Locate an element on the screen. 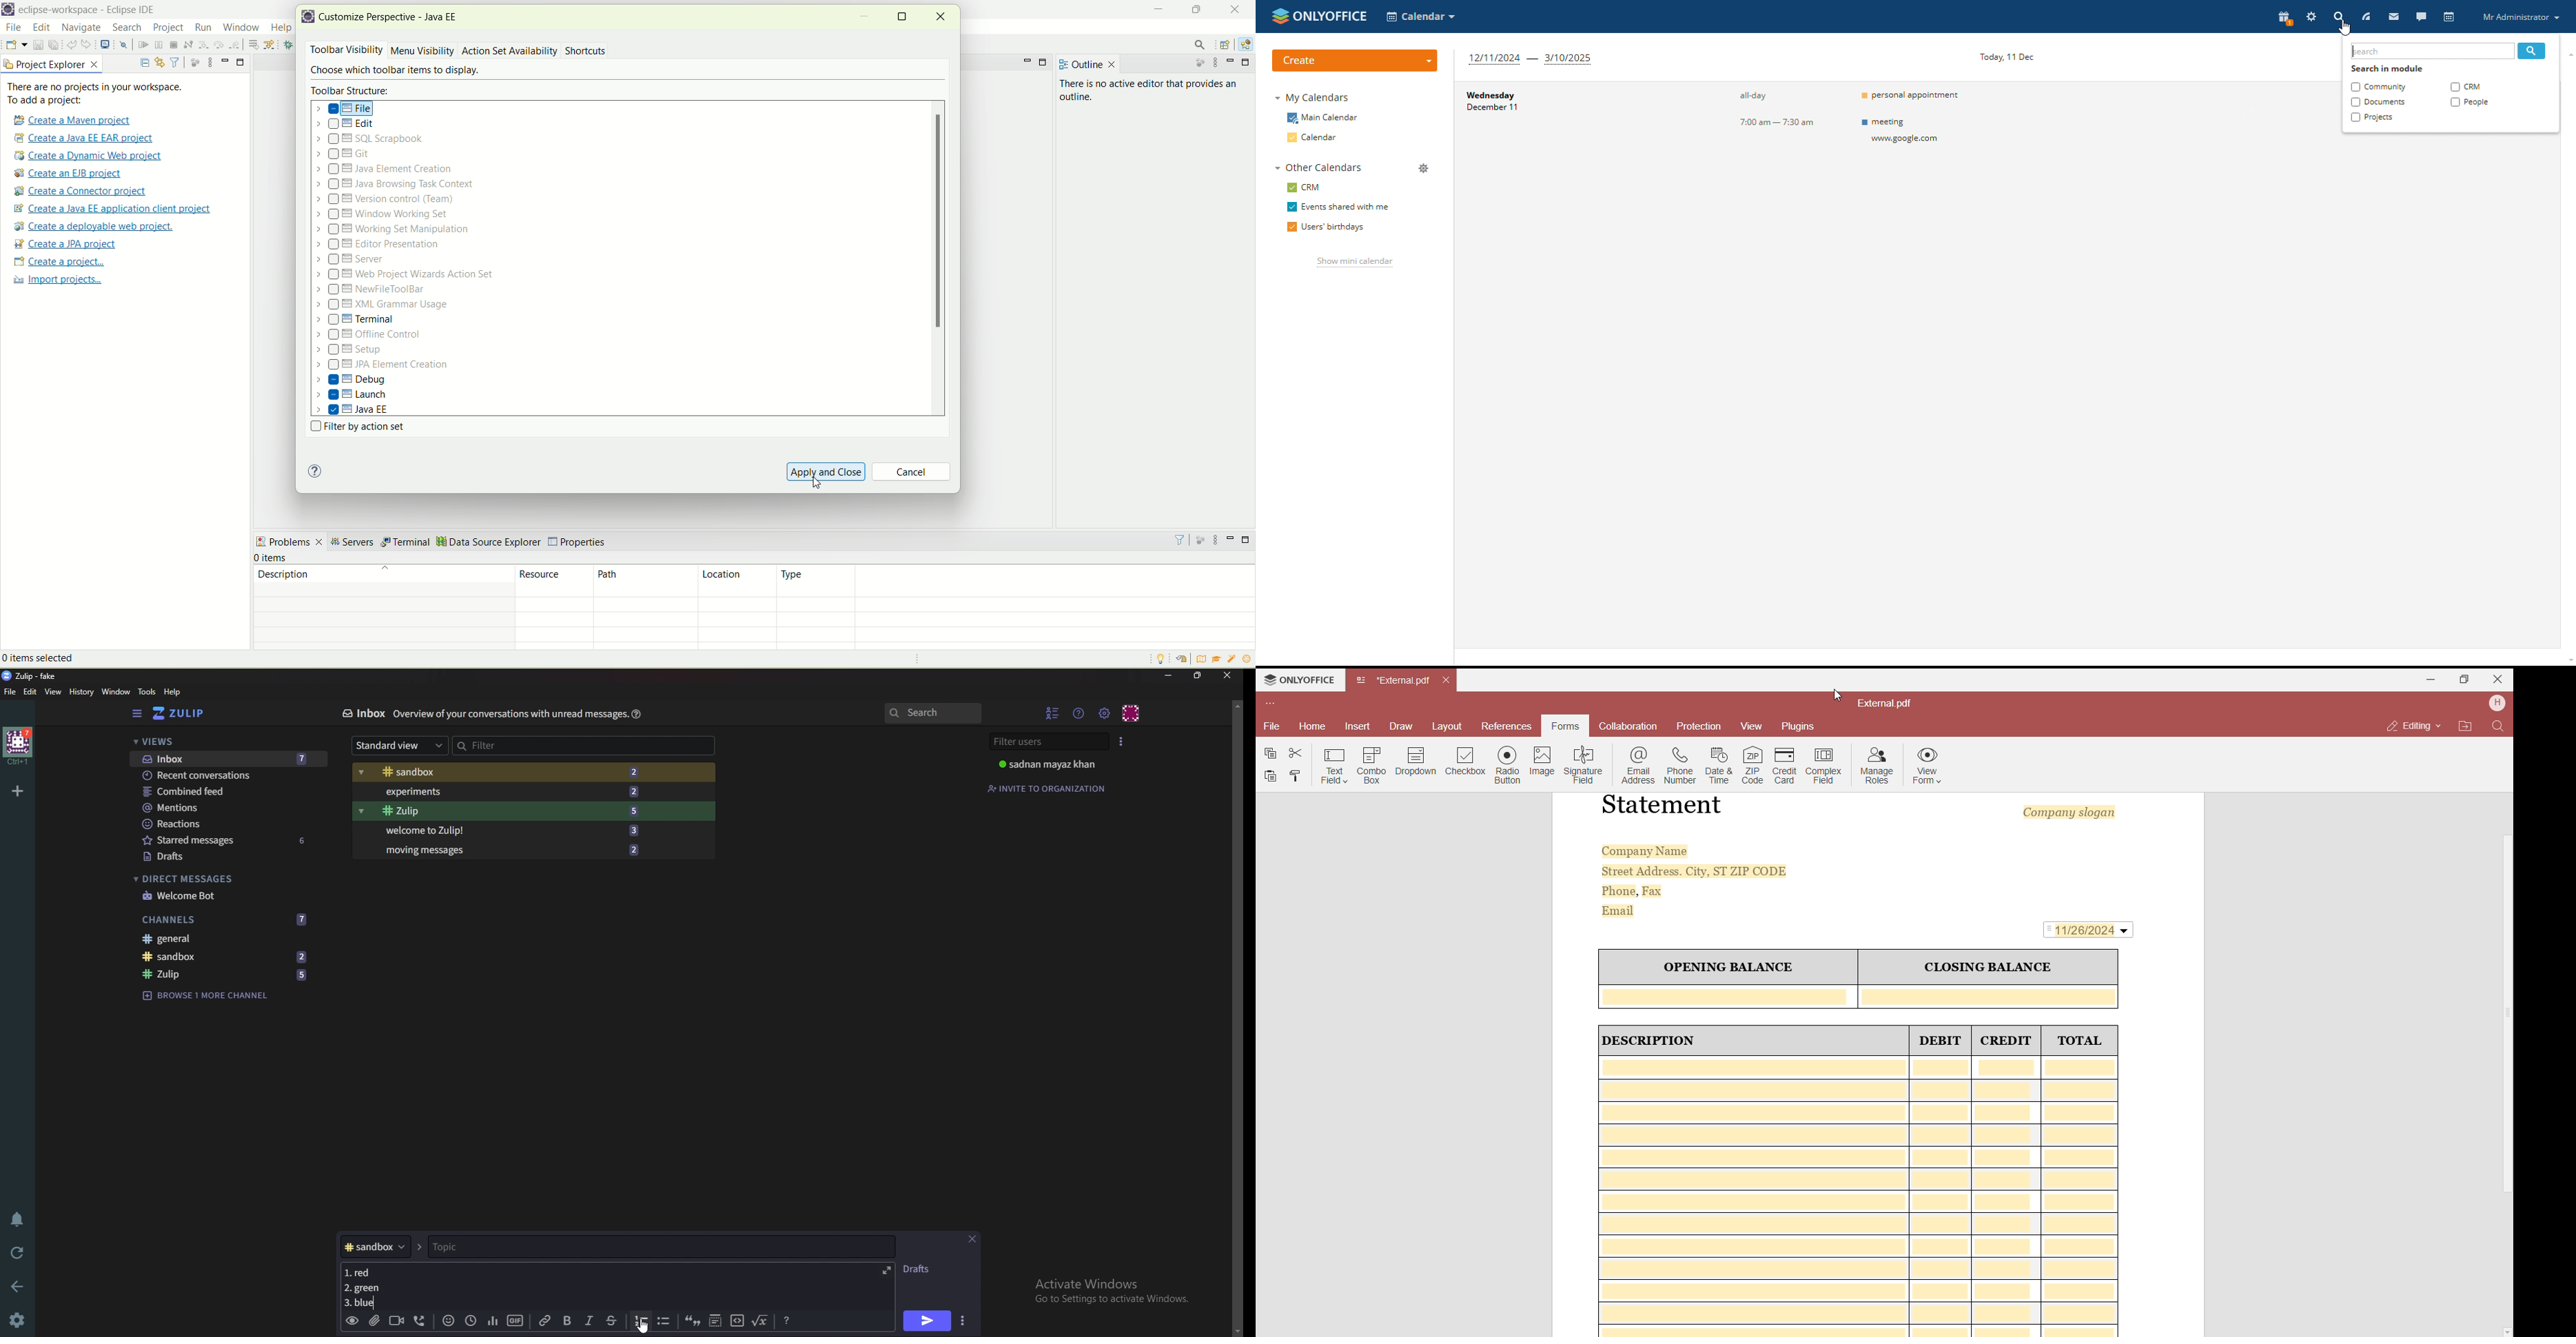 The width and height of the screenshot is (2576, 1344). disconnect is located at coordinates (188, 44).